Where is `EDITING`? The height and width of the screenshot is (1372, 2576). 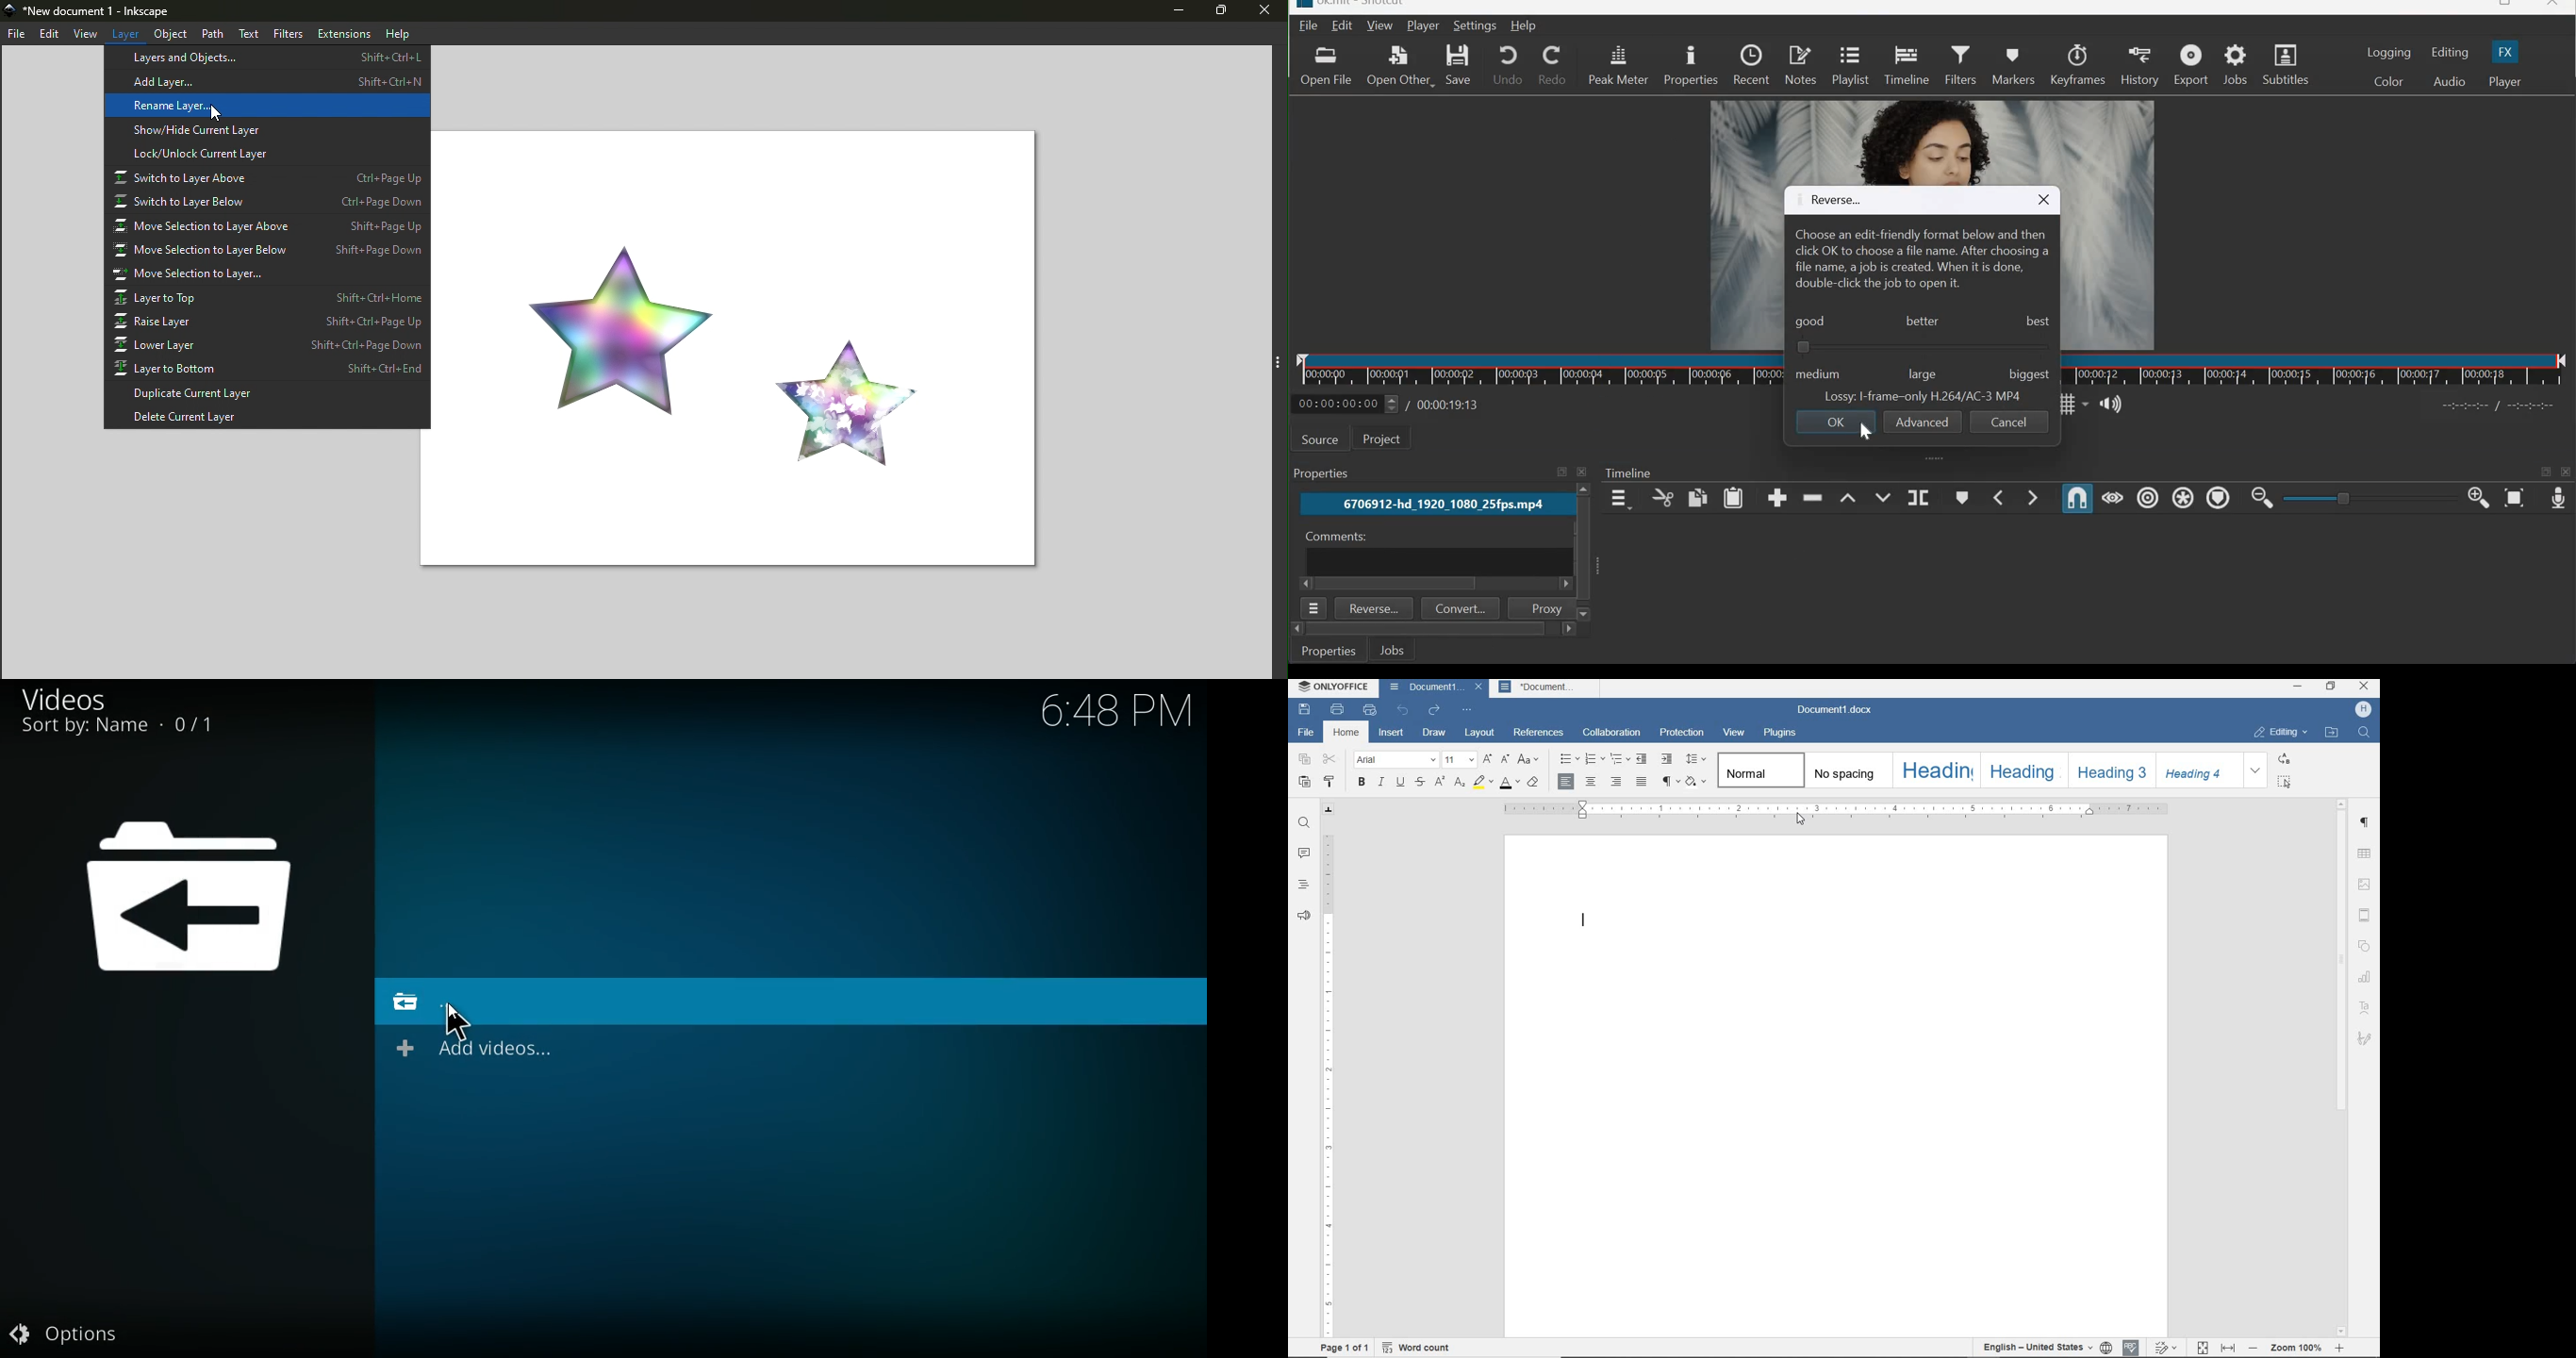 EDITING is located at coordinates (2280, 732).